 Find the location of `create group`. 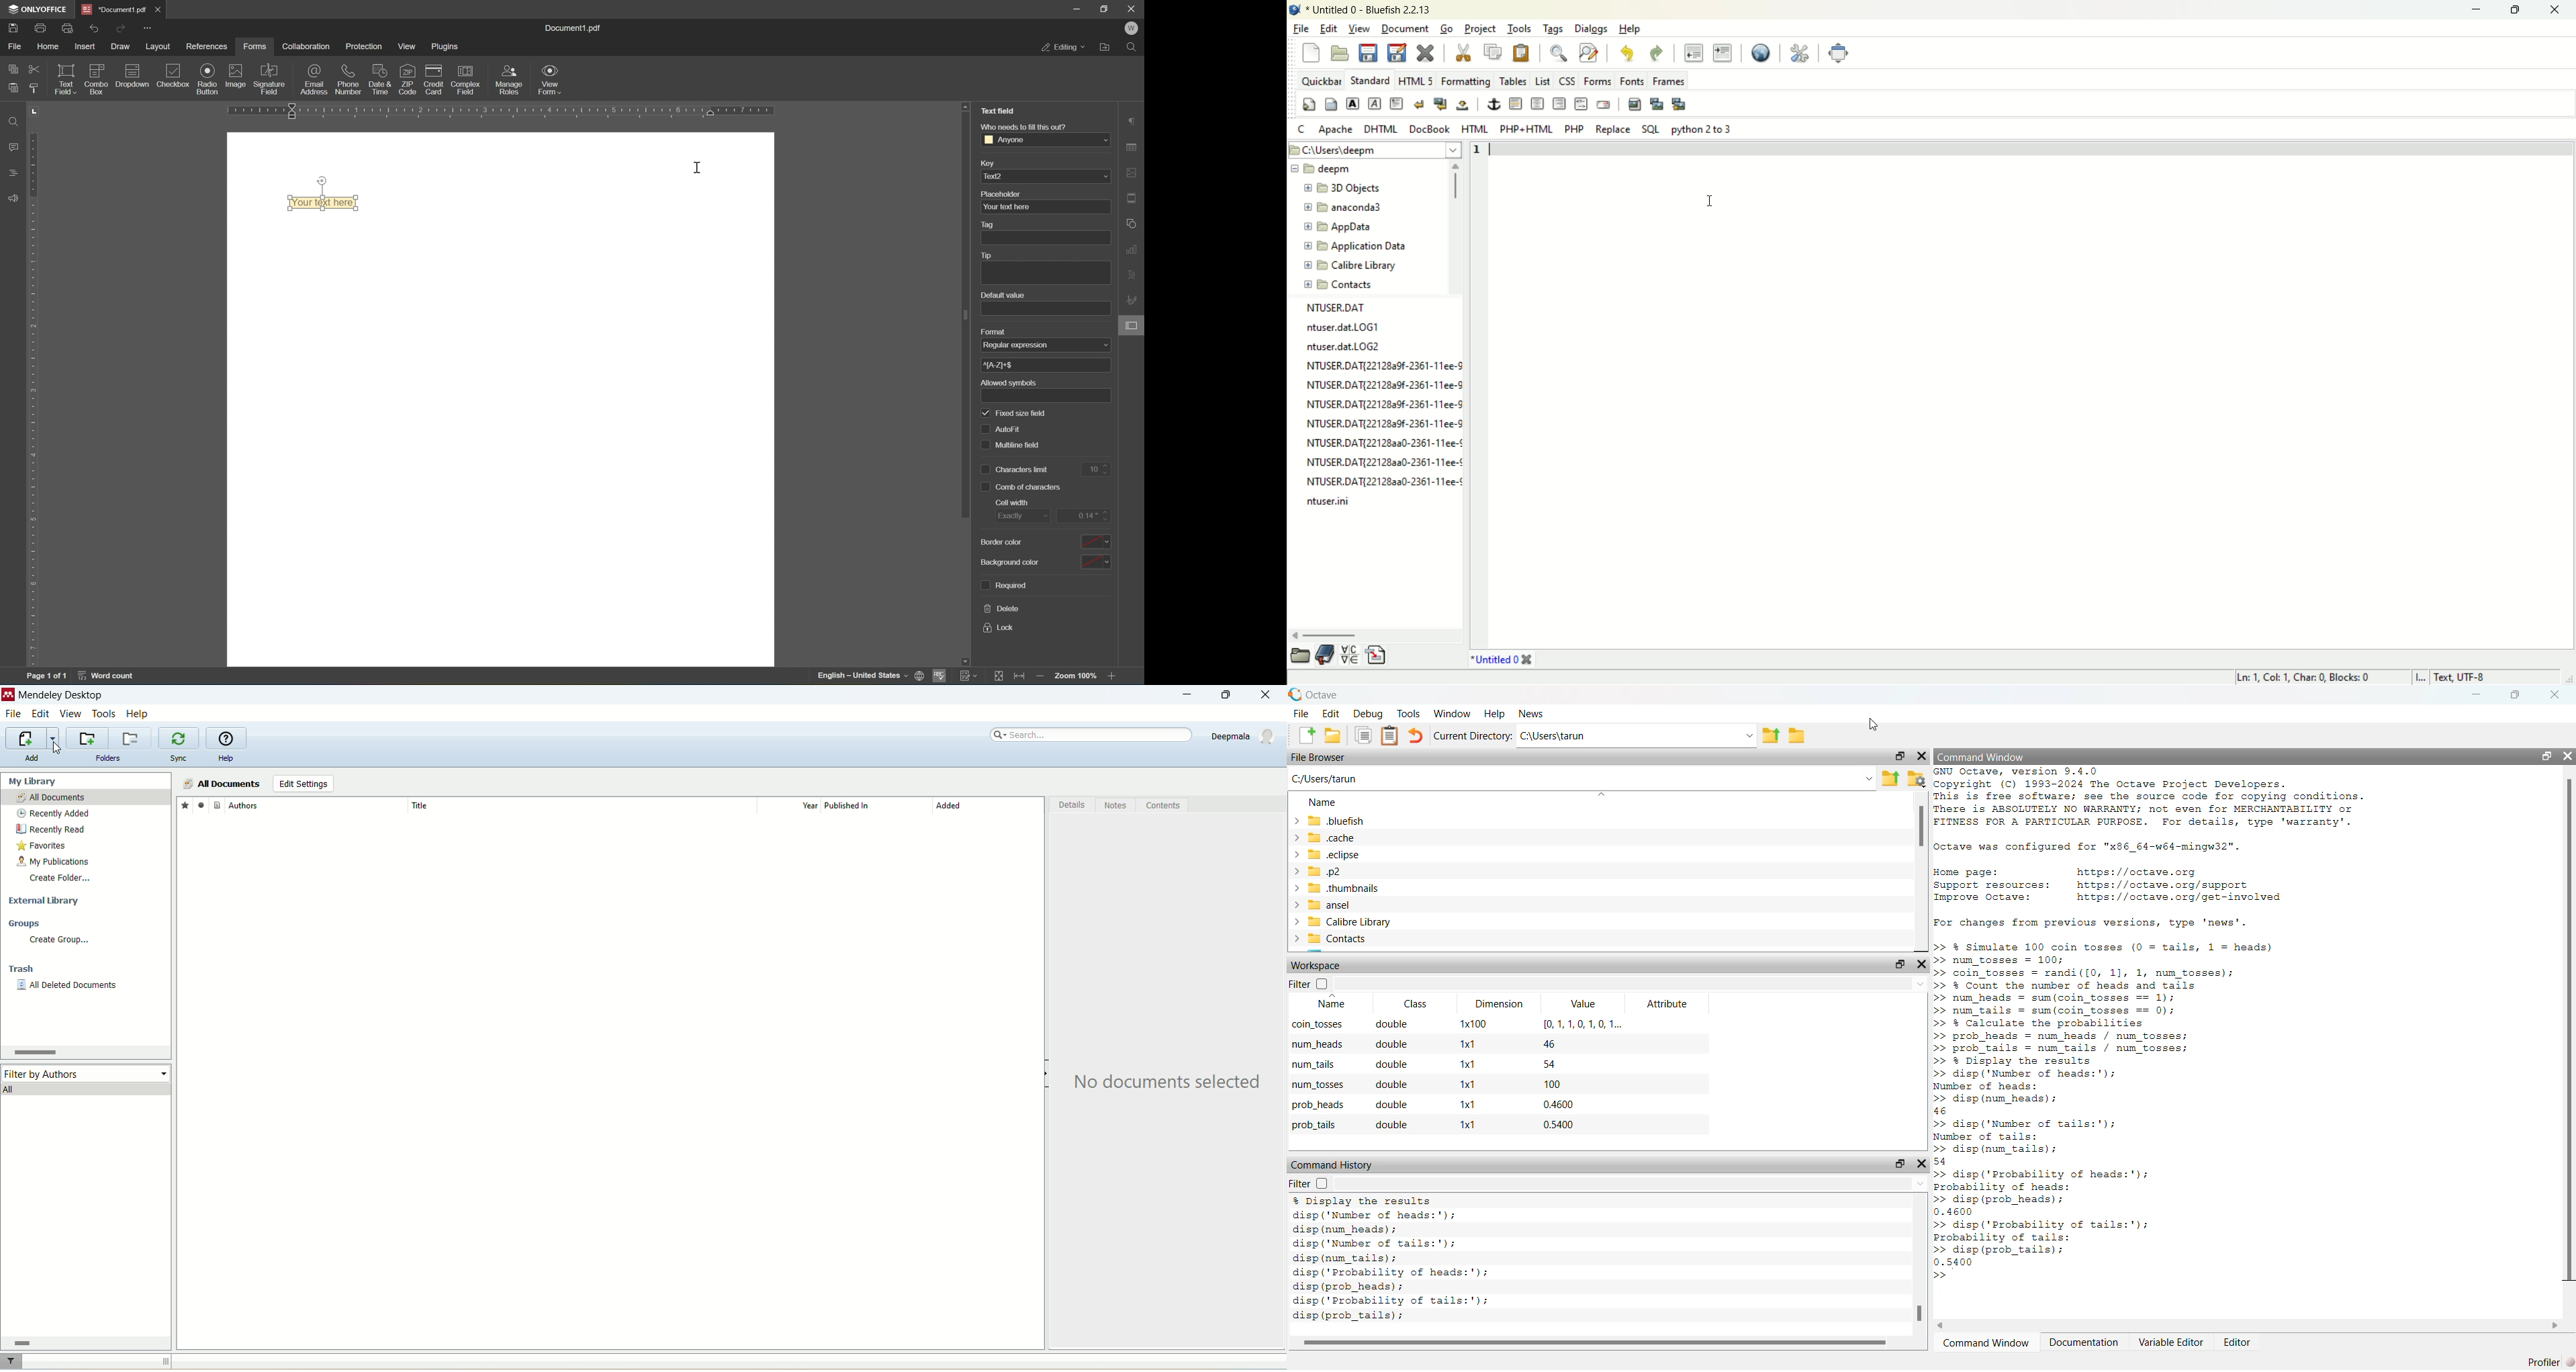

create group is located at coordinates (58, 940).